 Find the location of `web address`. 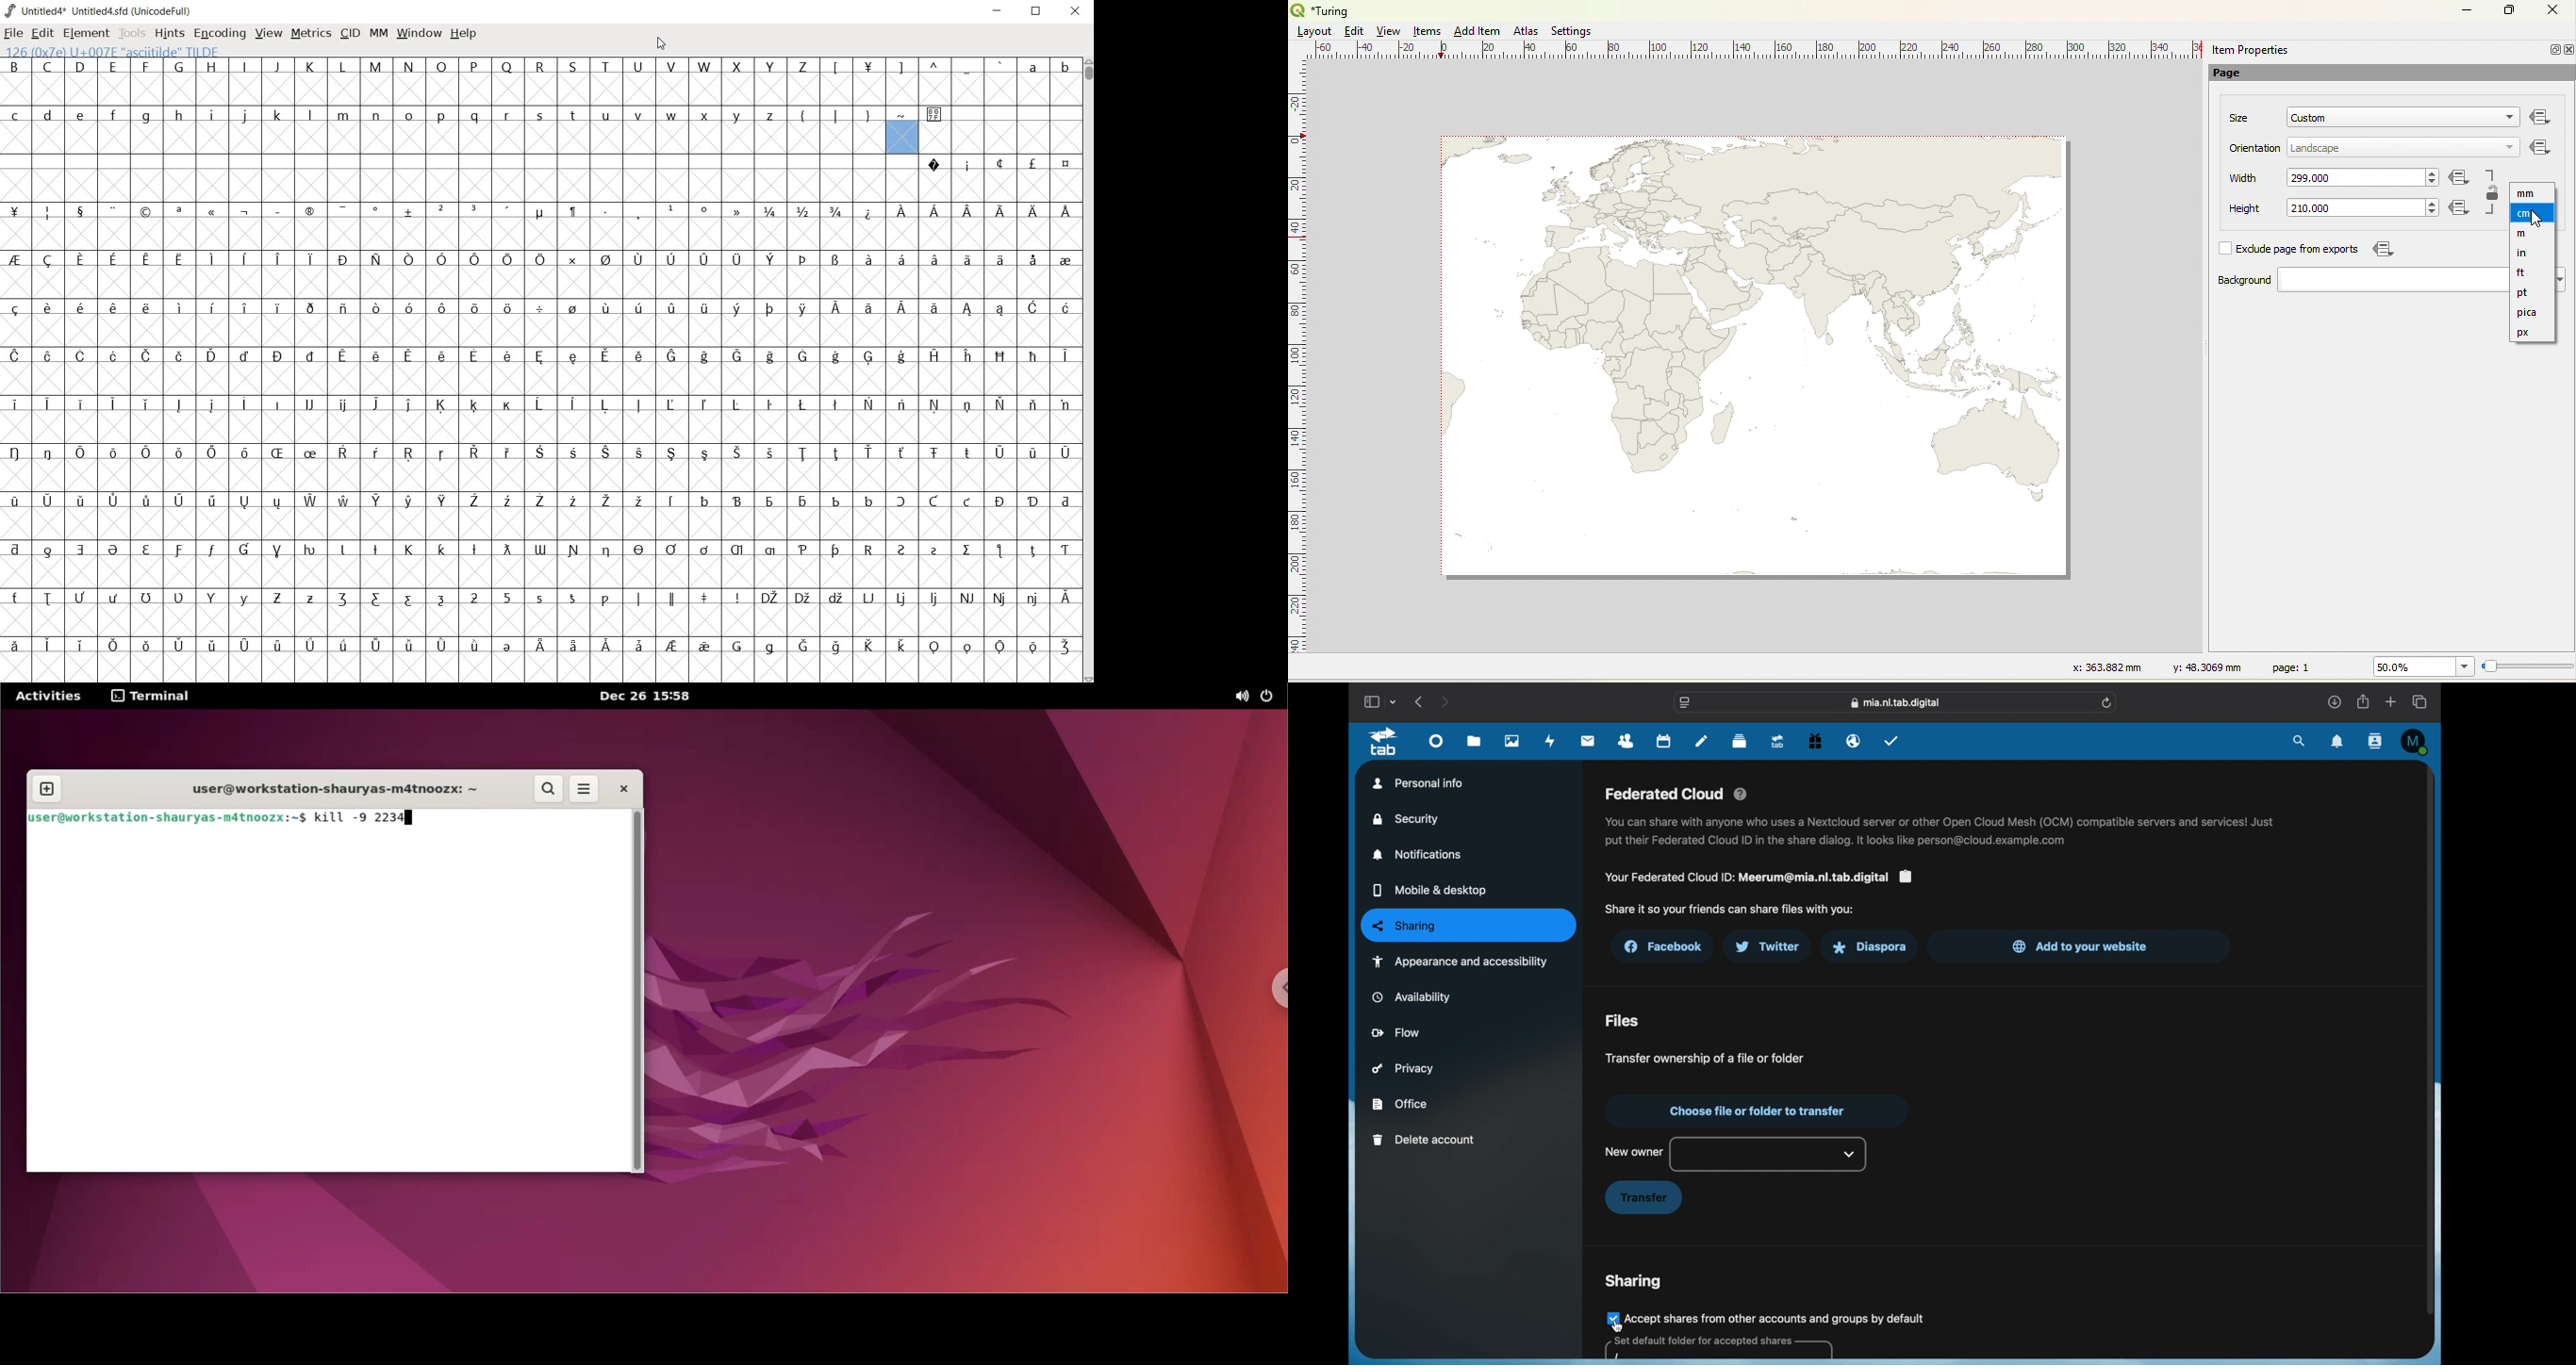

web address is located at coordinates (1897, 703).